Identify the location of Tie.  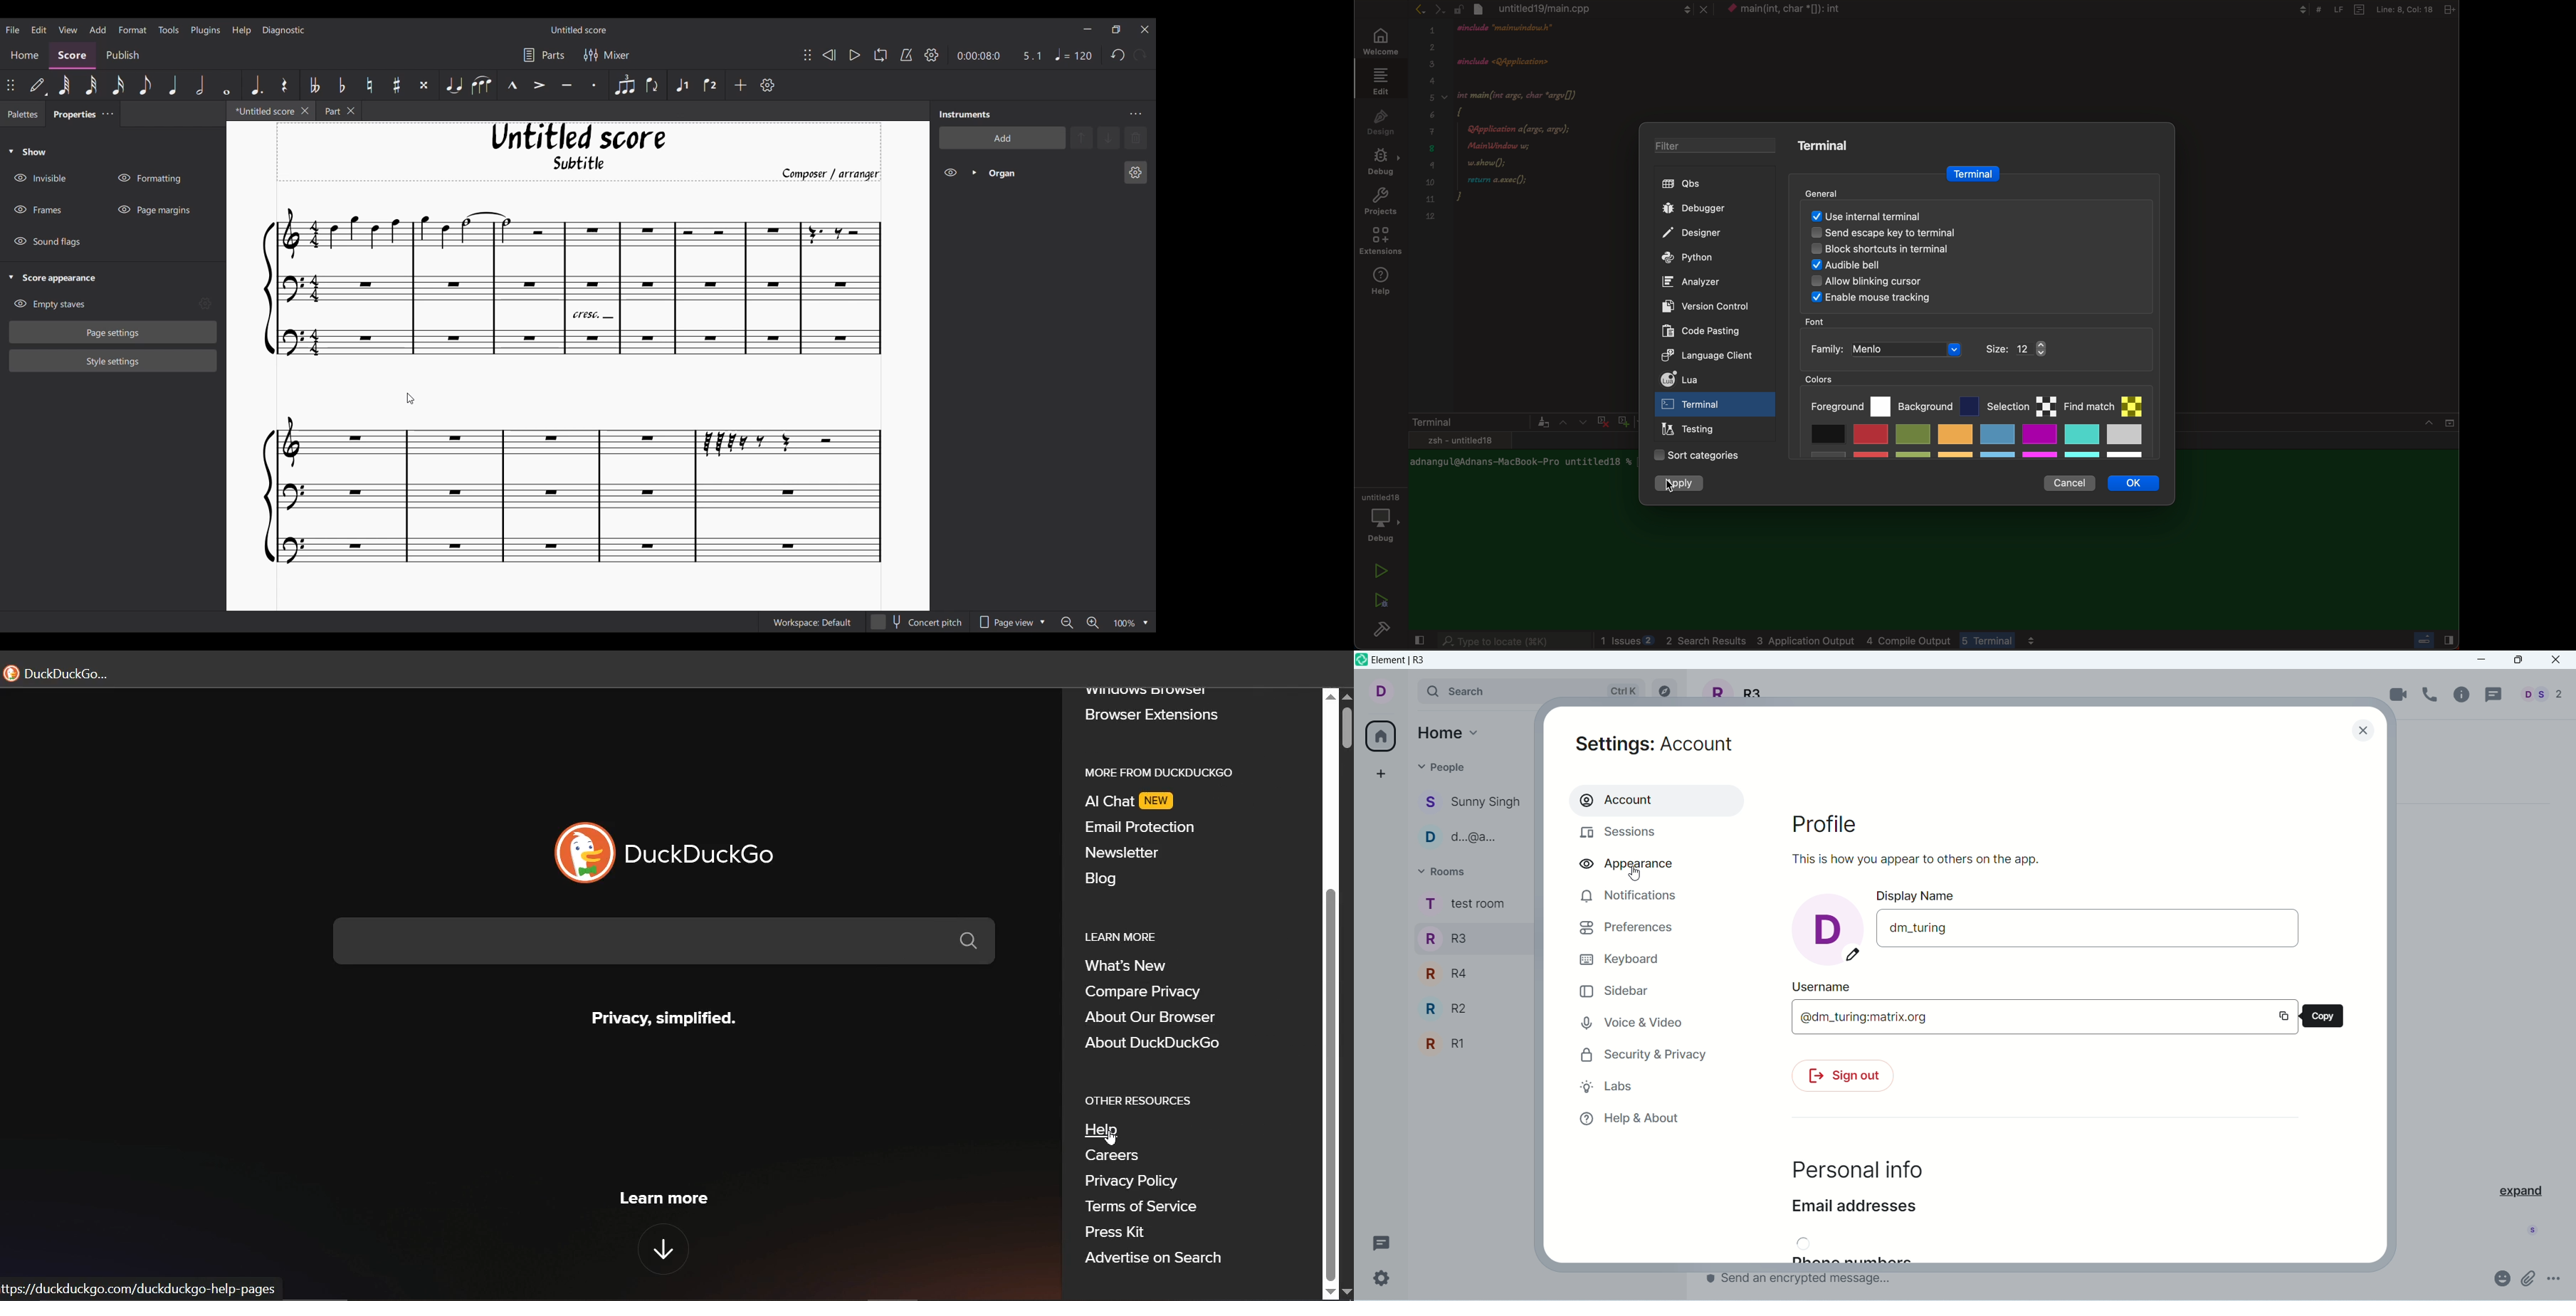
(454, 85).